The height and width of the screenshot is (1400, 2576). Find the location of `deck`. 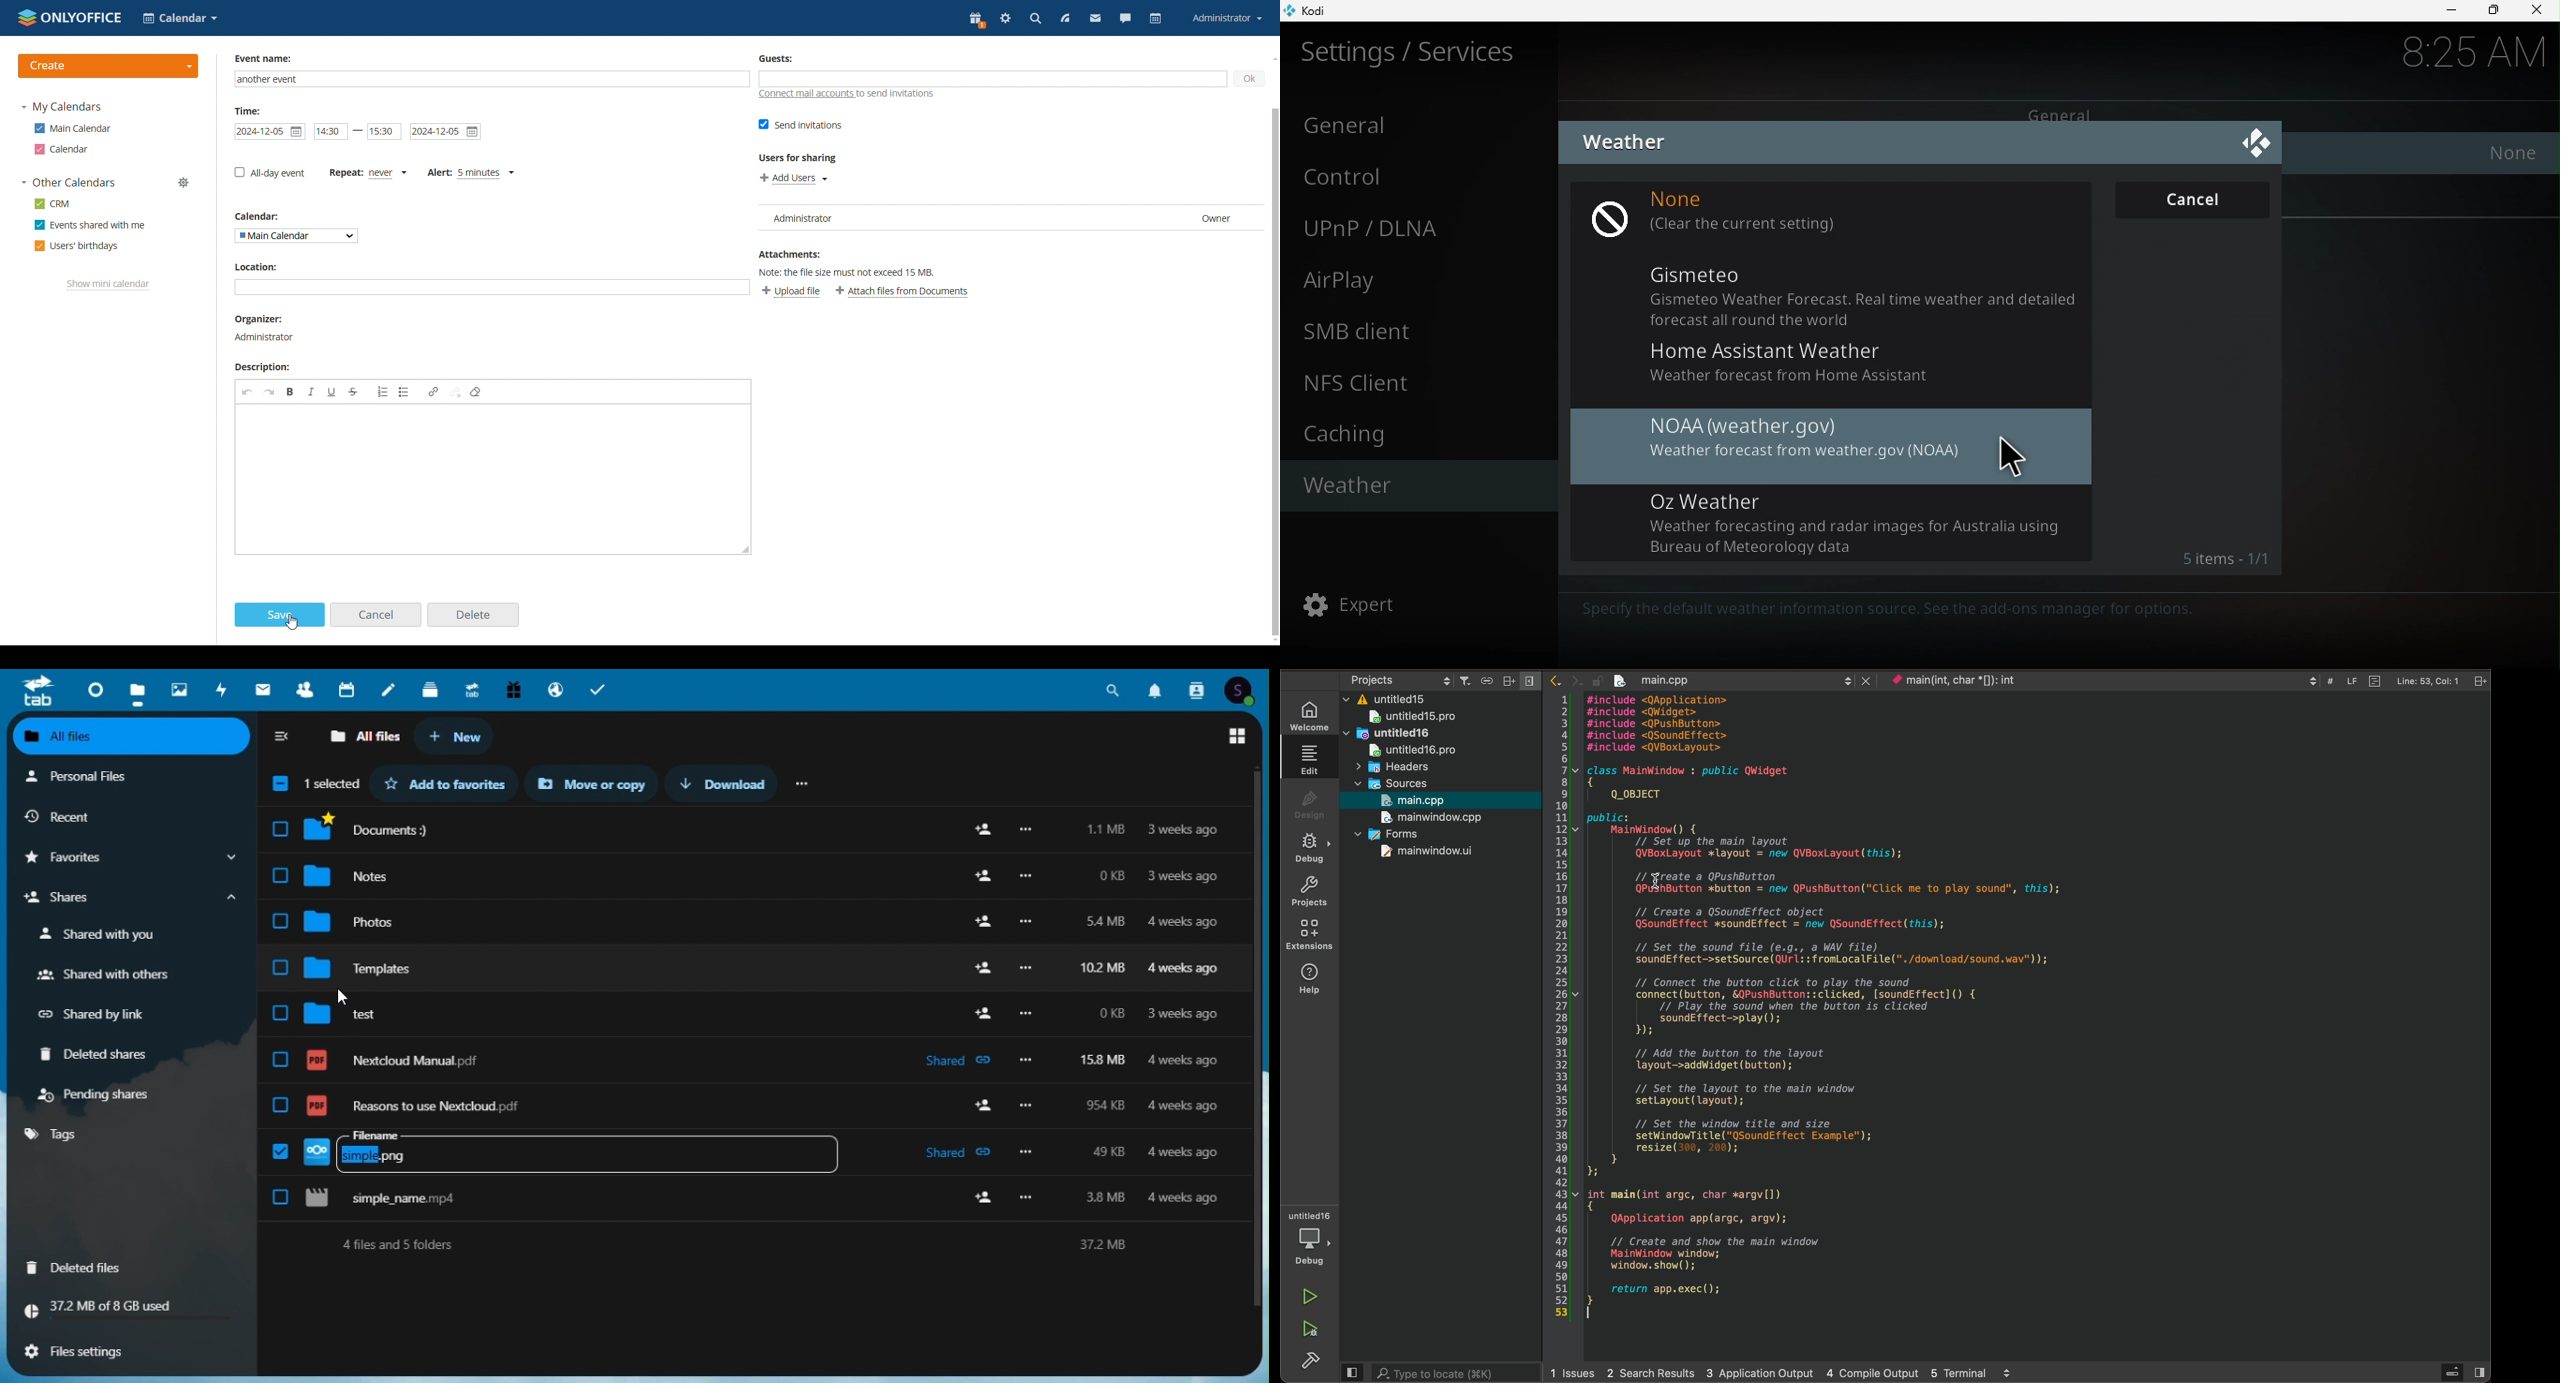

deck is located at coordinates (432, 687).